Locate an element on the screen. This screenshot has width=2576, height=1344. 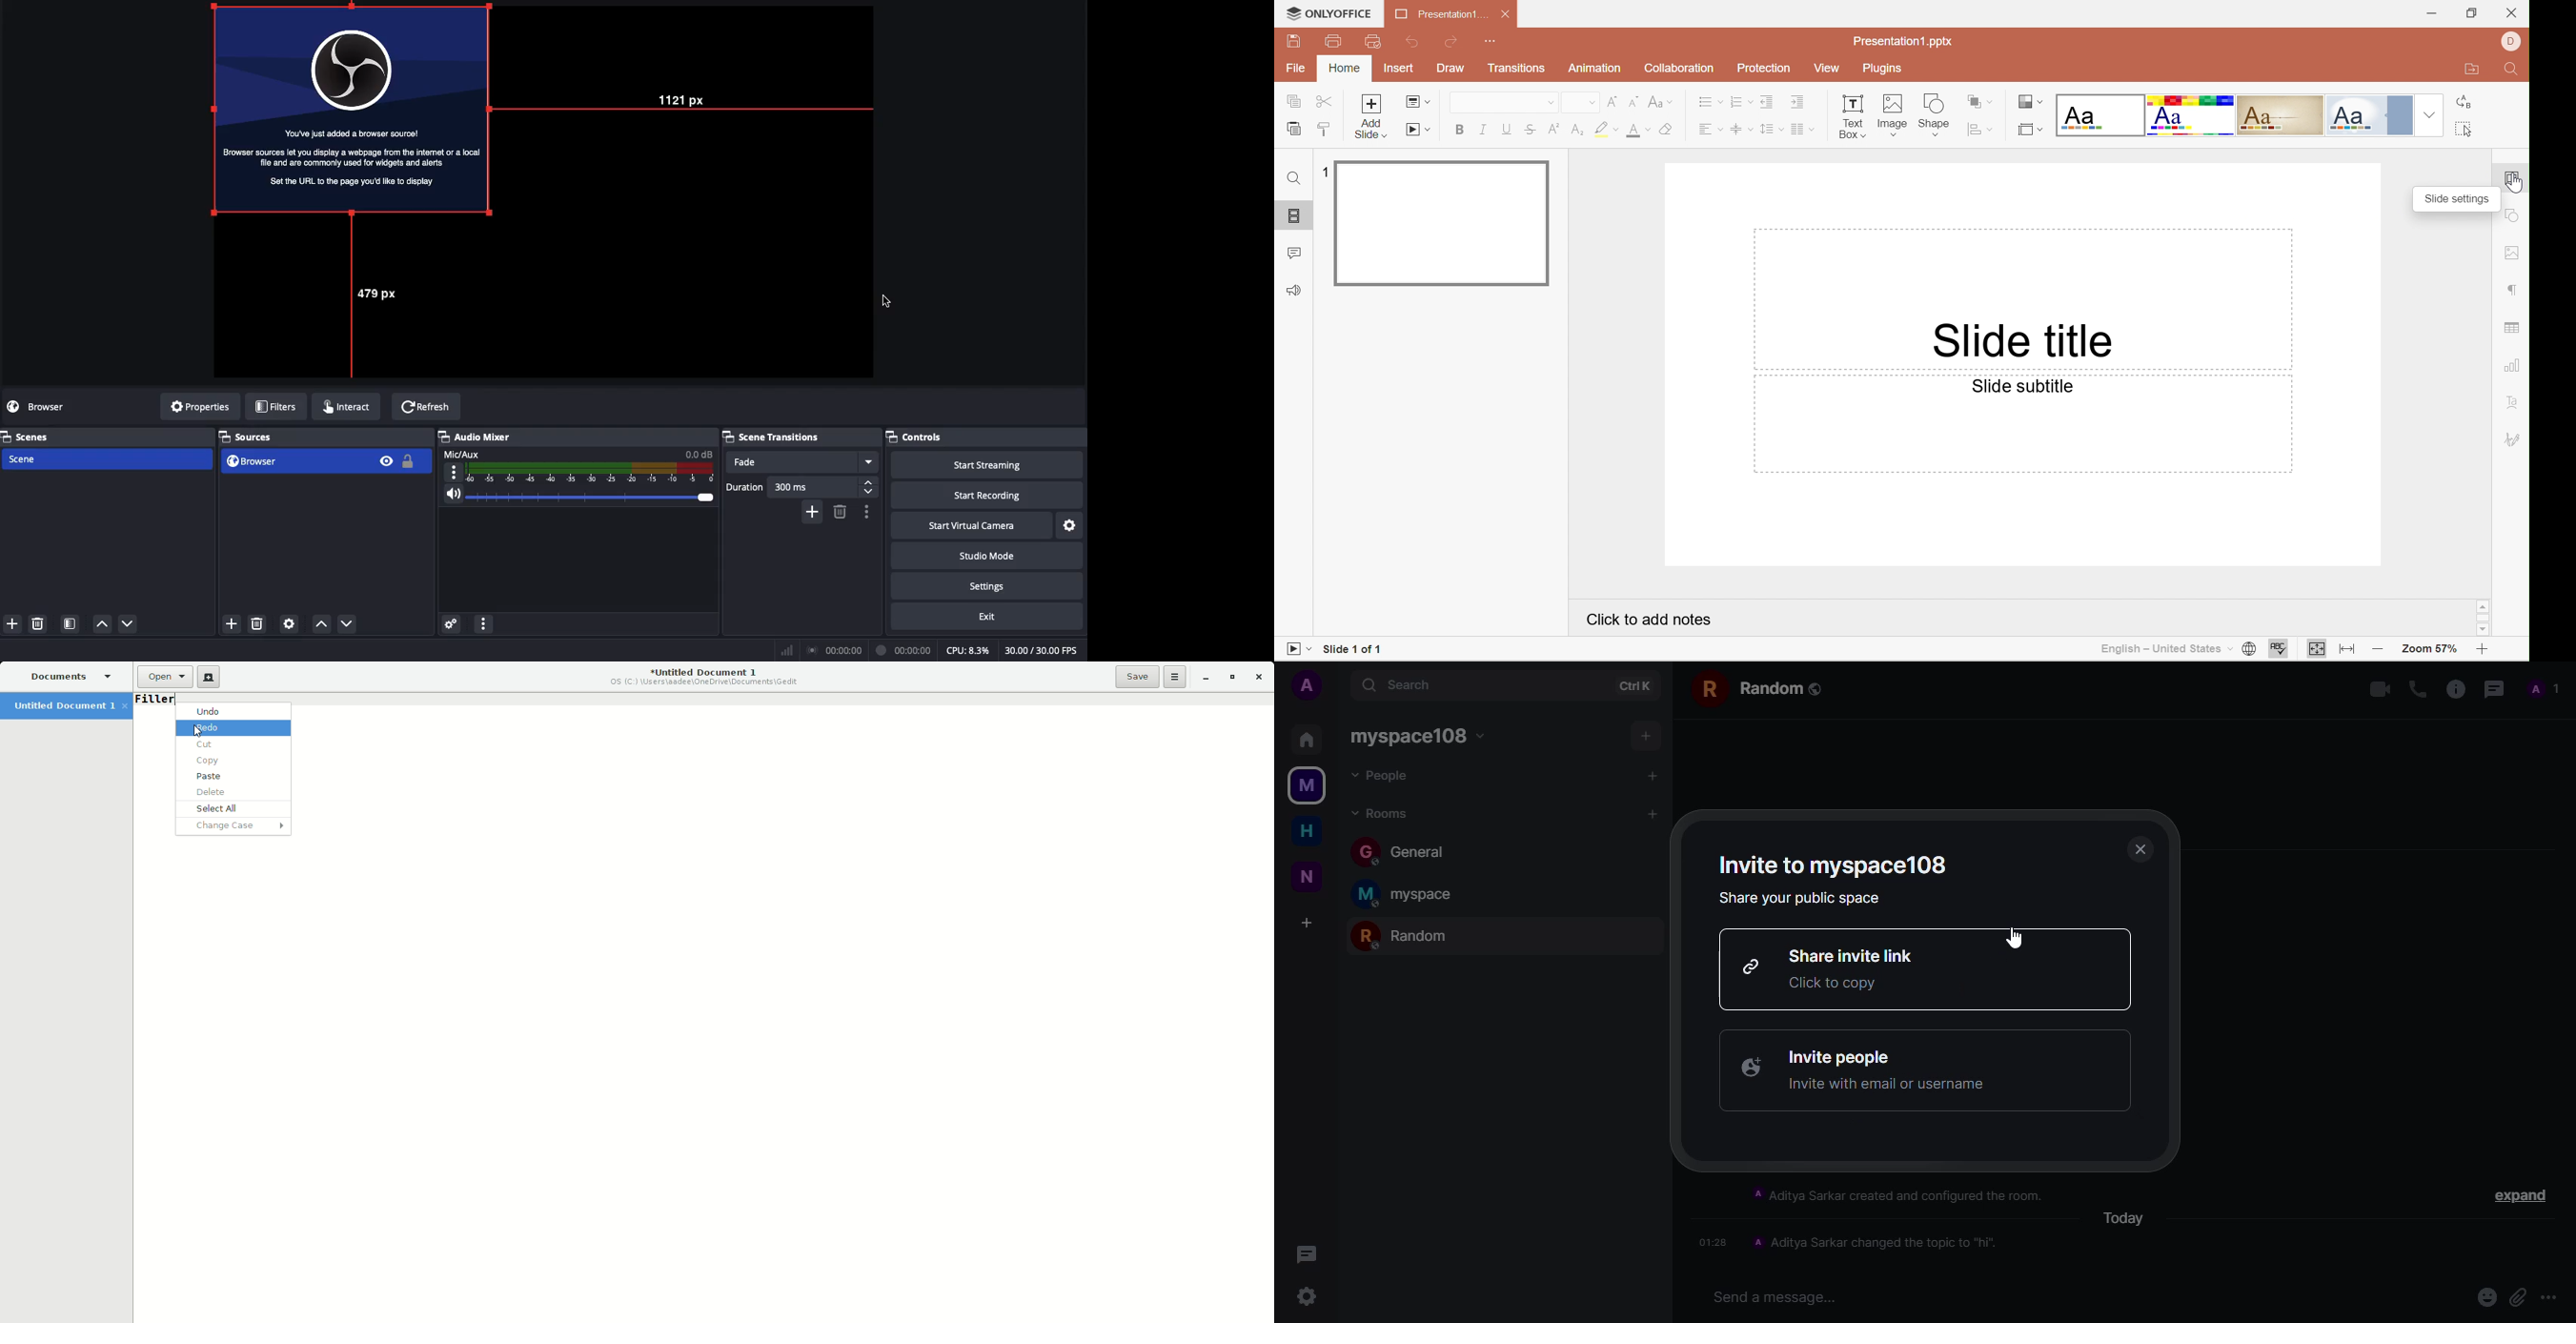
CPU is located at coordinates (970, 650).